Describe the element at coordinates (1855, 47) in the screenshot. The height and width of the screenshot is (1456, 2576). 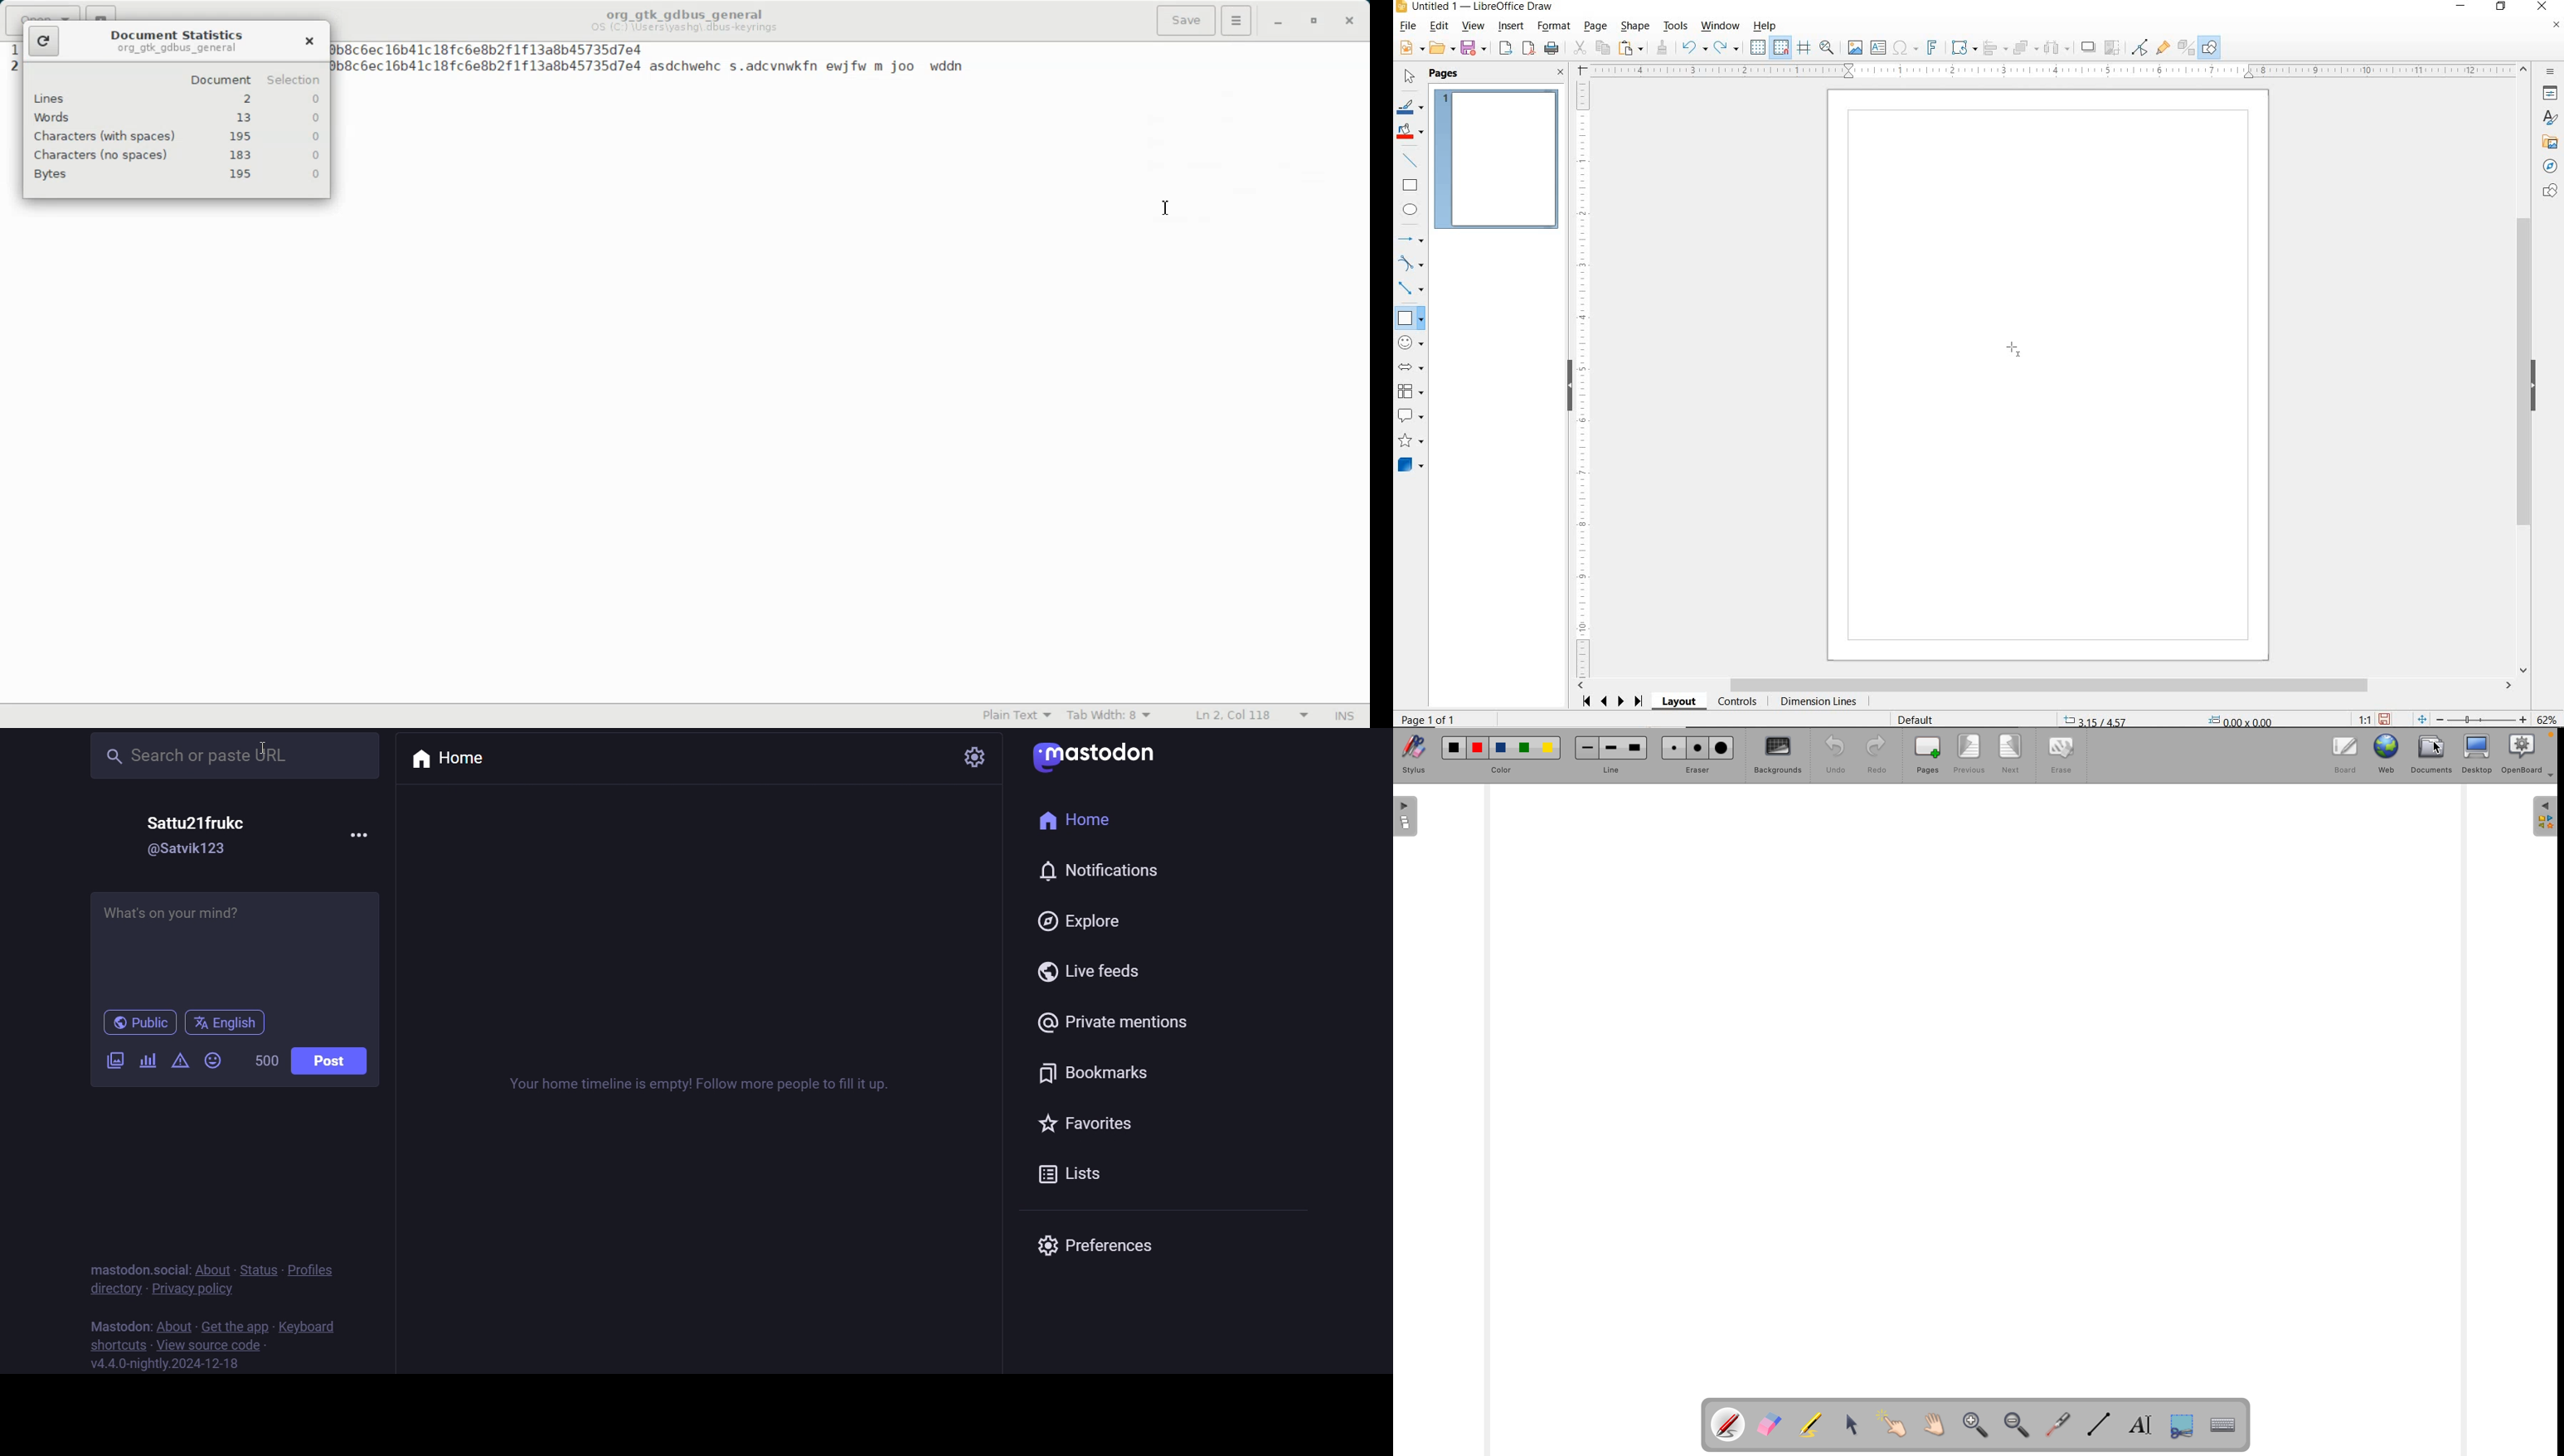
I see `IMAGE` at that location.